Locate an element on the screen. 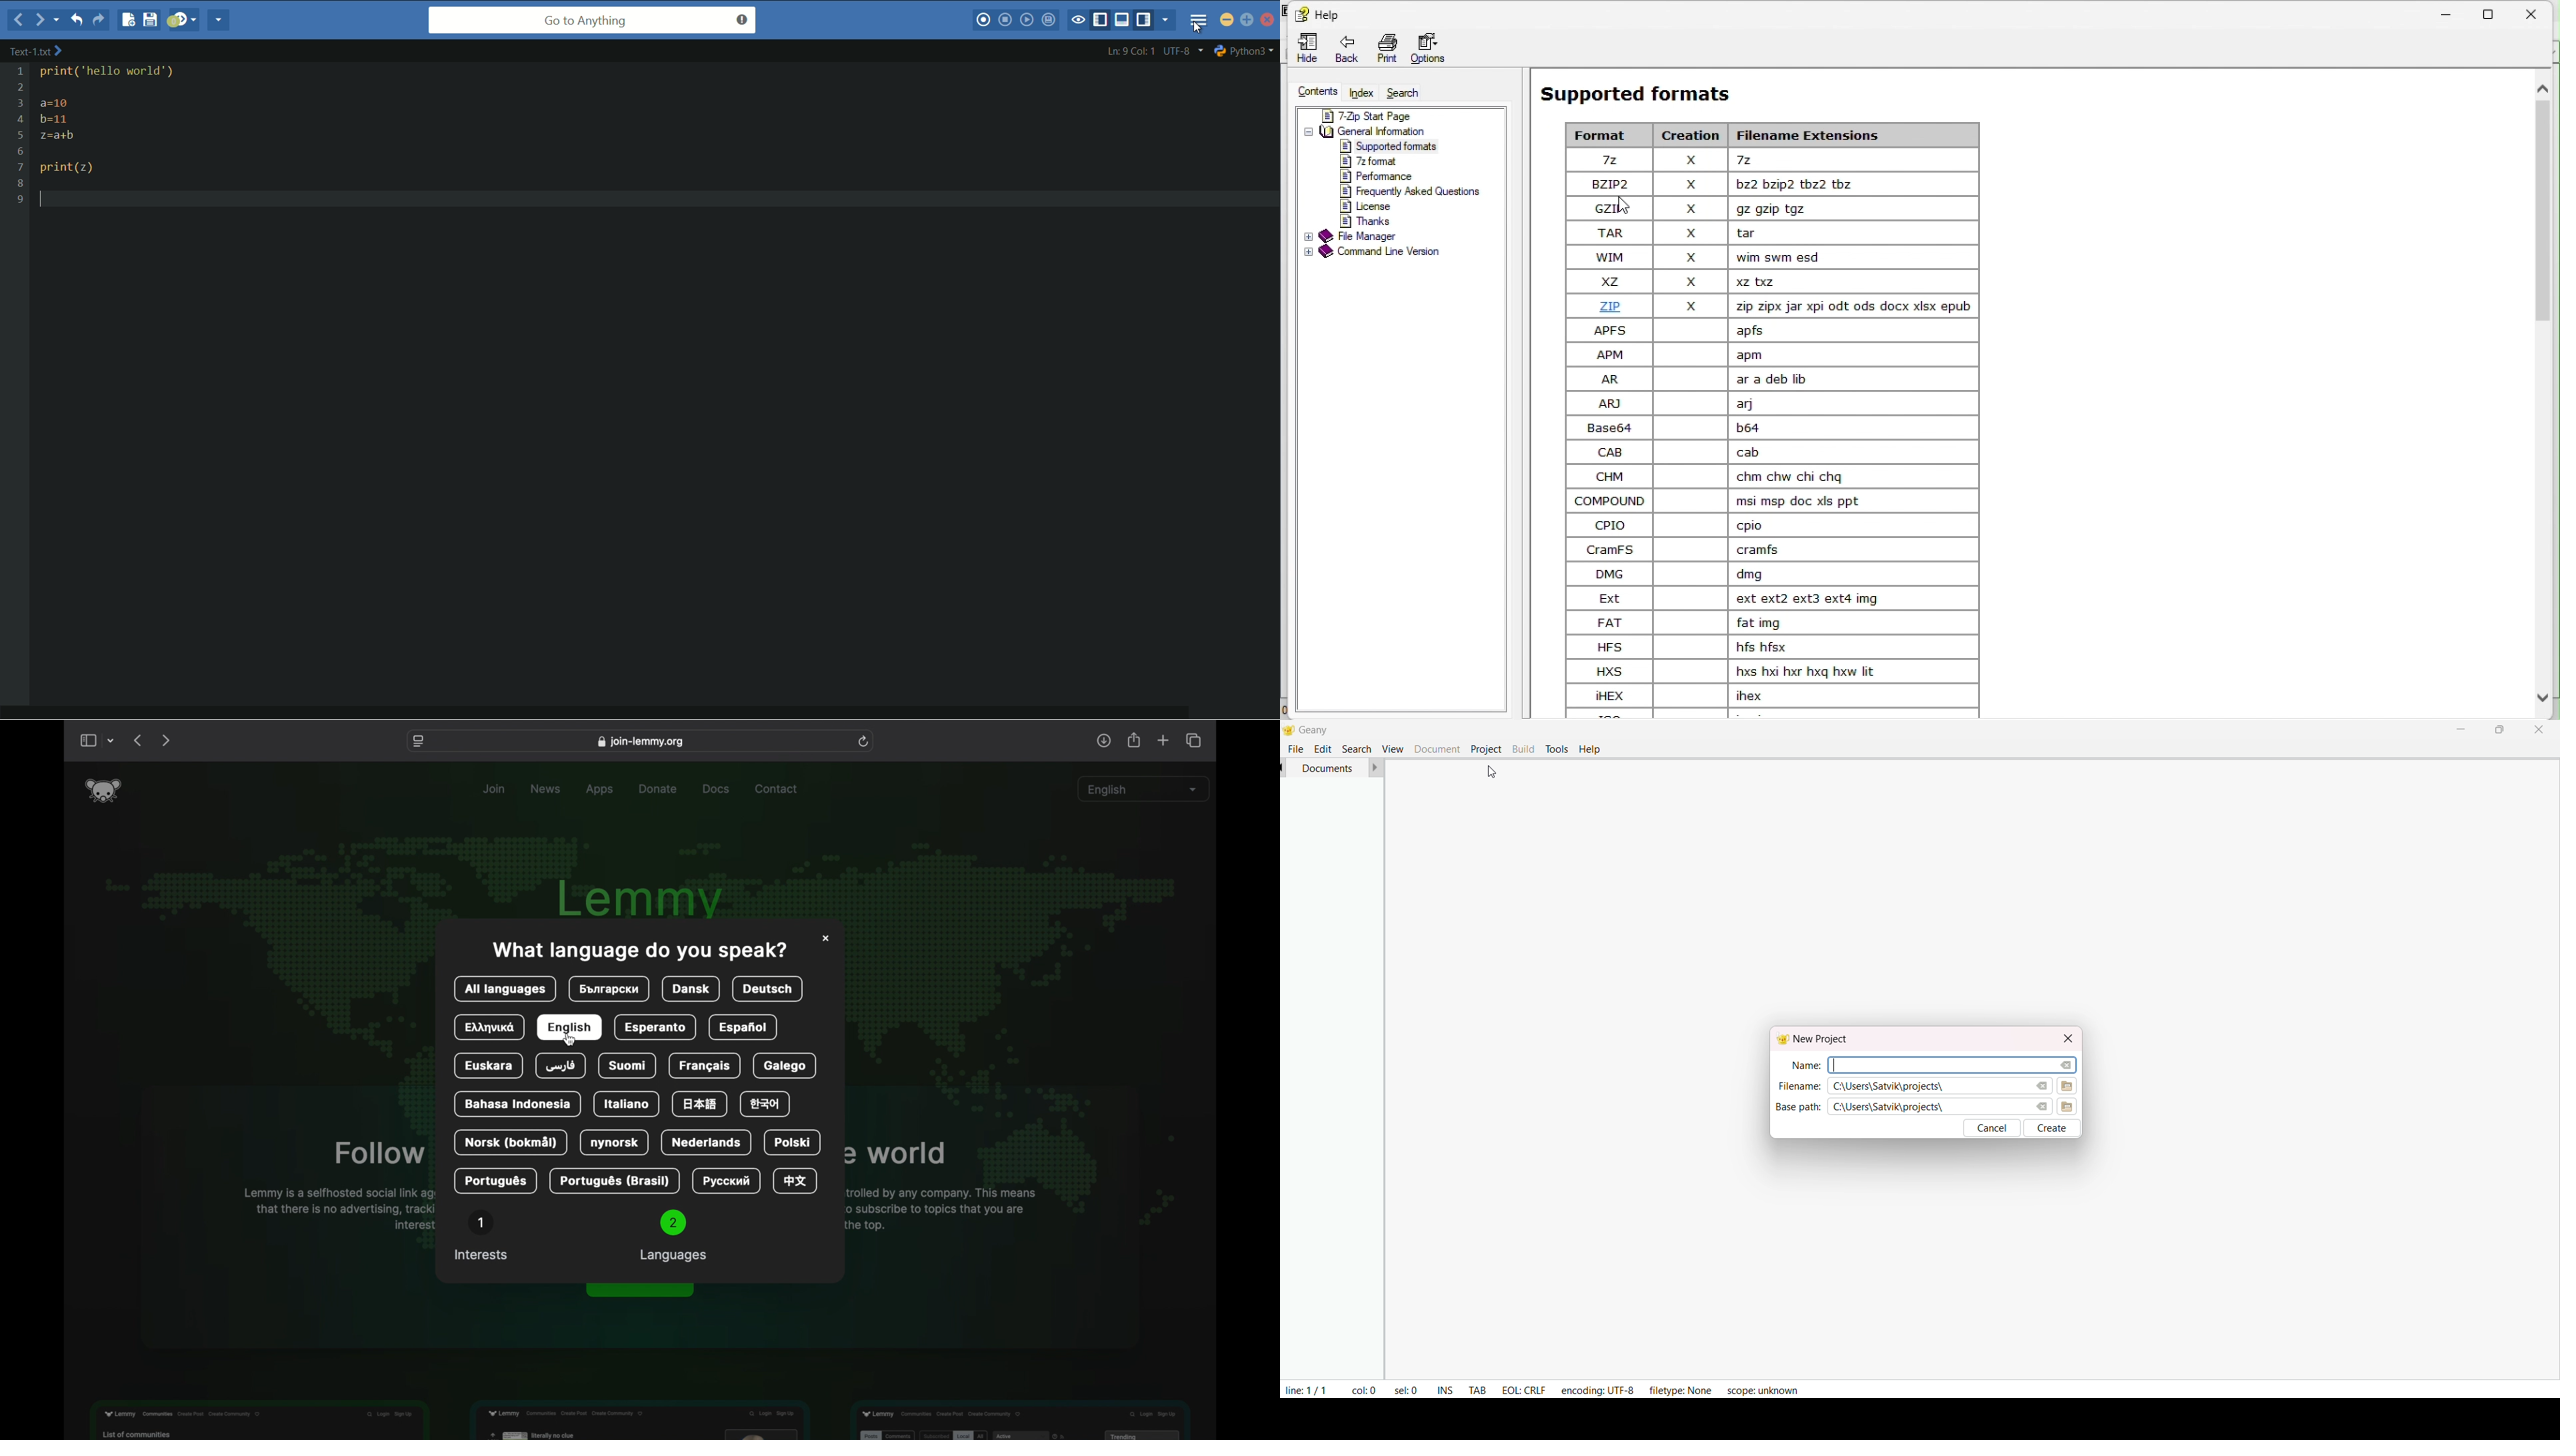  clear file name is located at coordinates (2040, 1086).